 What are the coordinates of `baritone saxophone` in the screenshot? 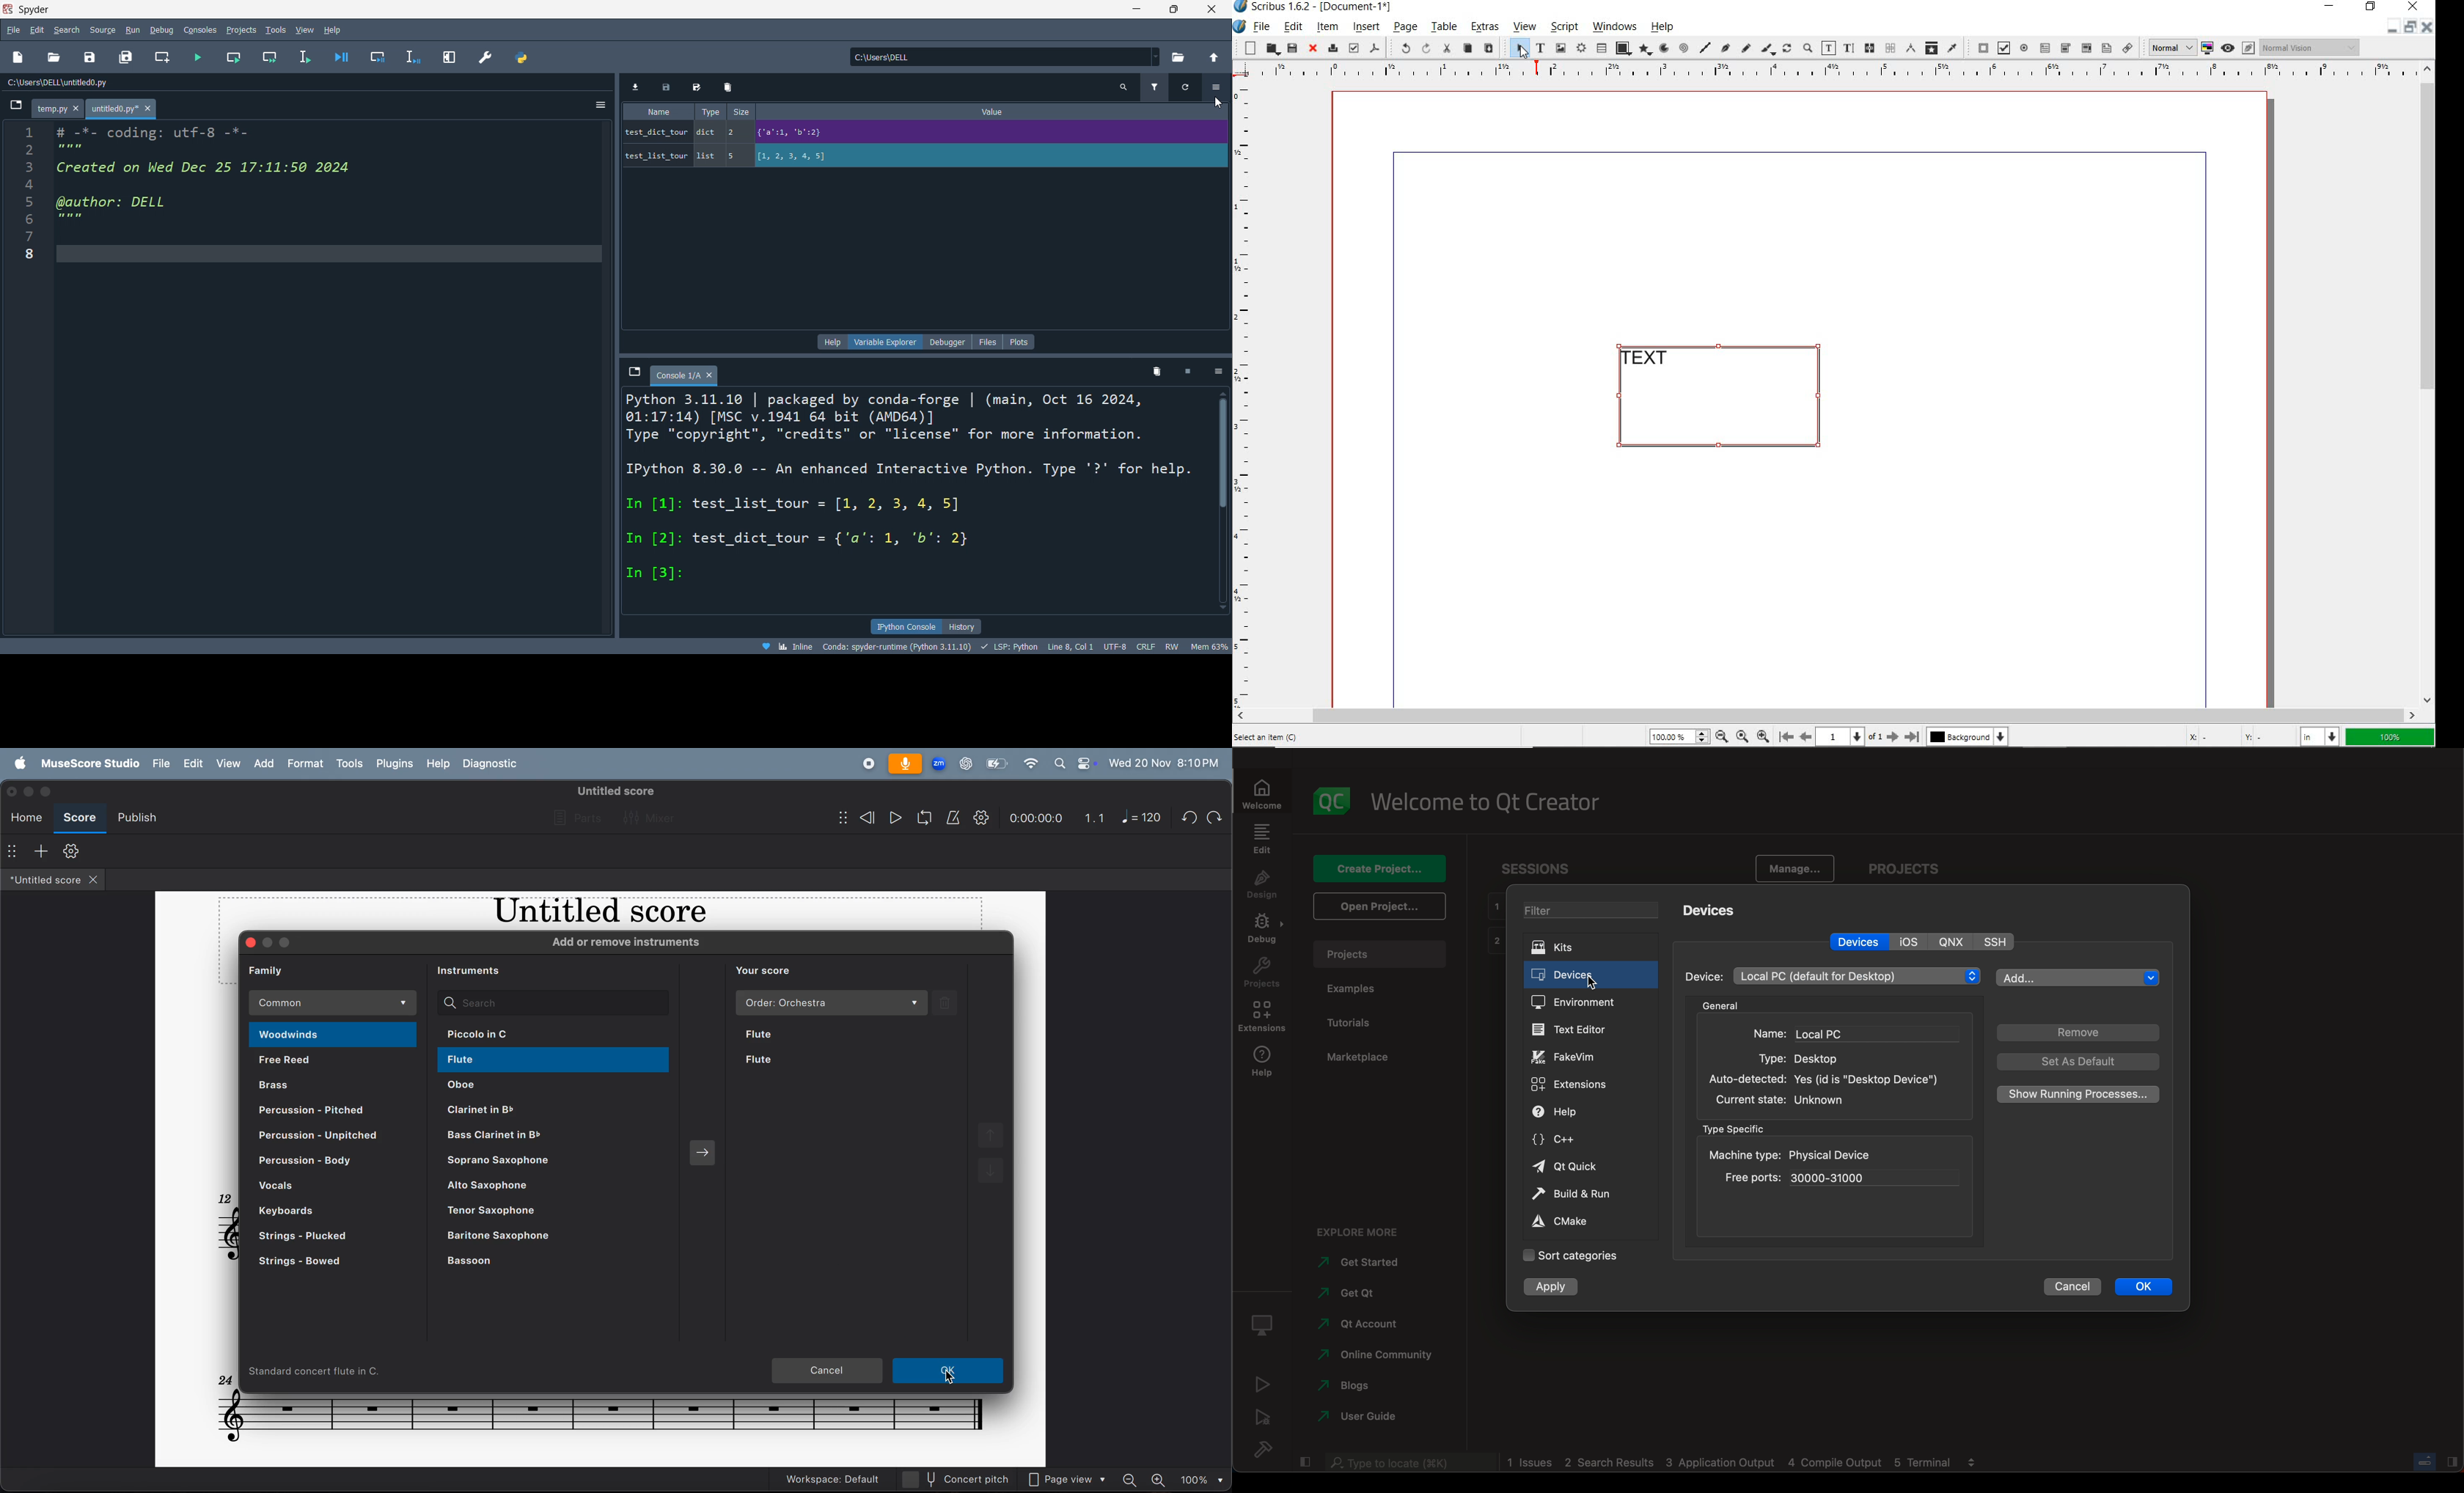 It's located at (547, 1237).